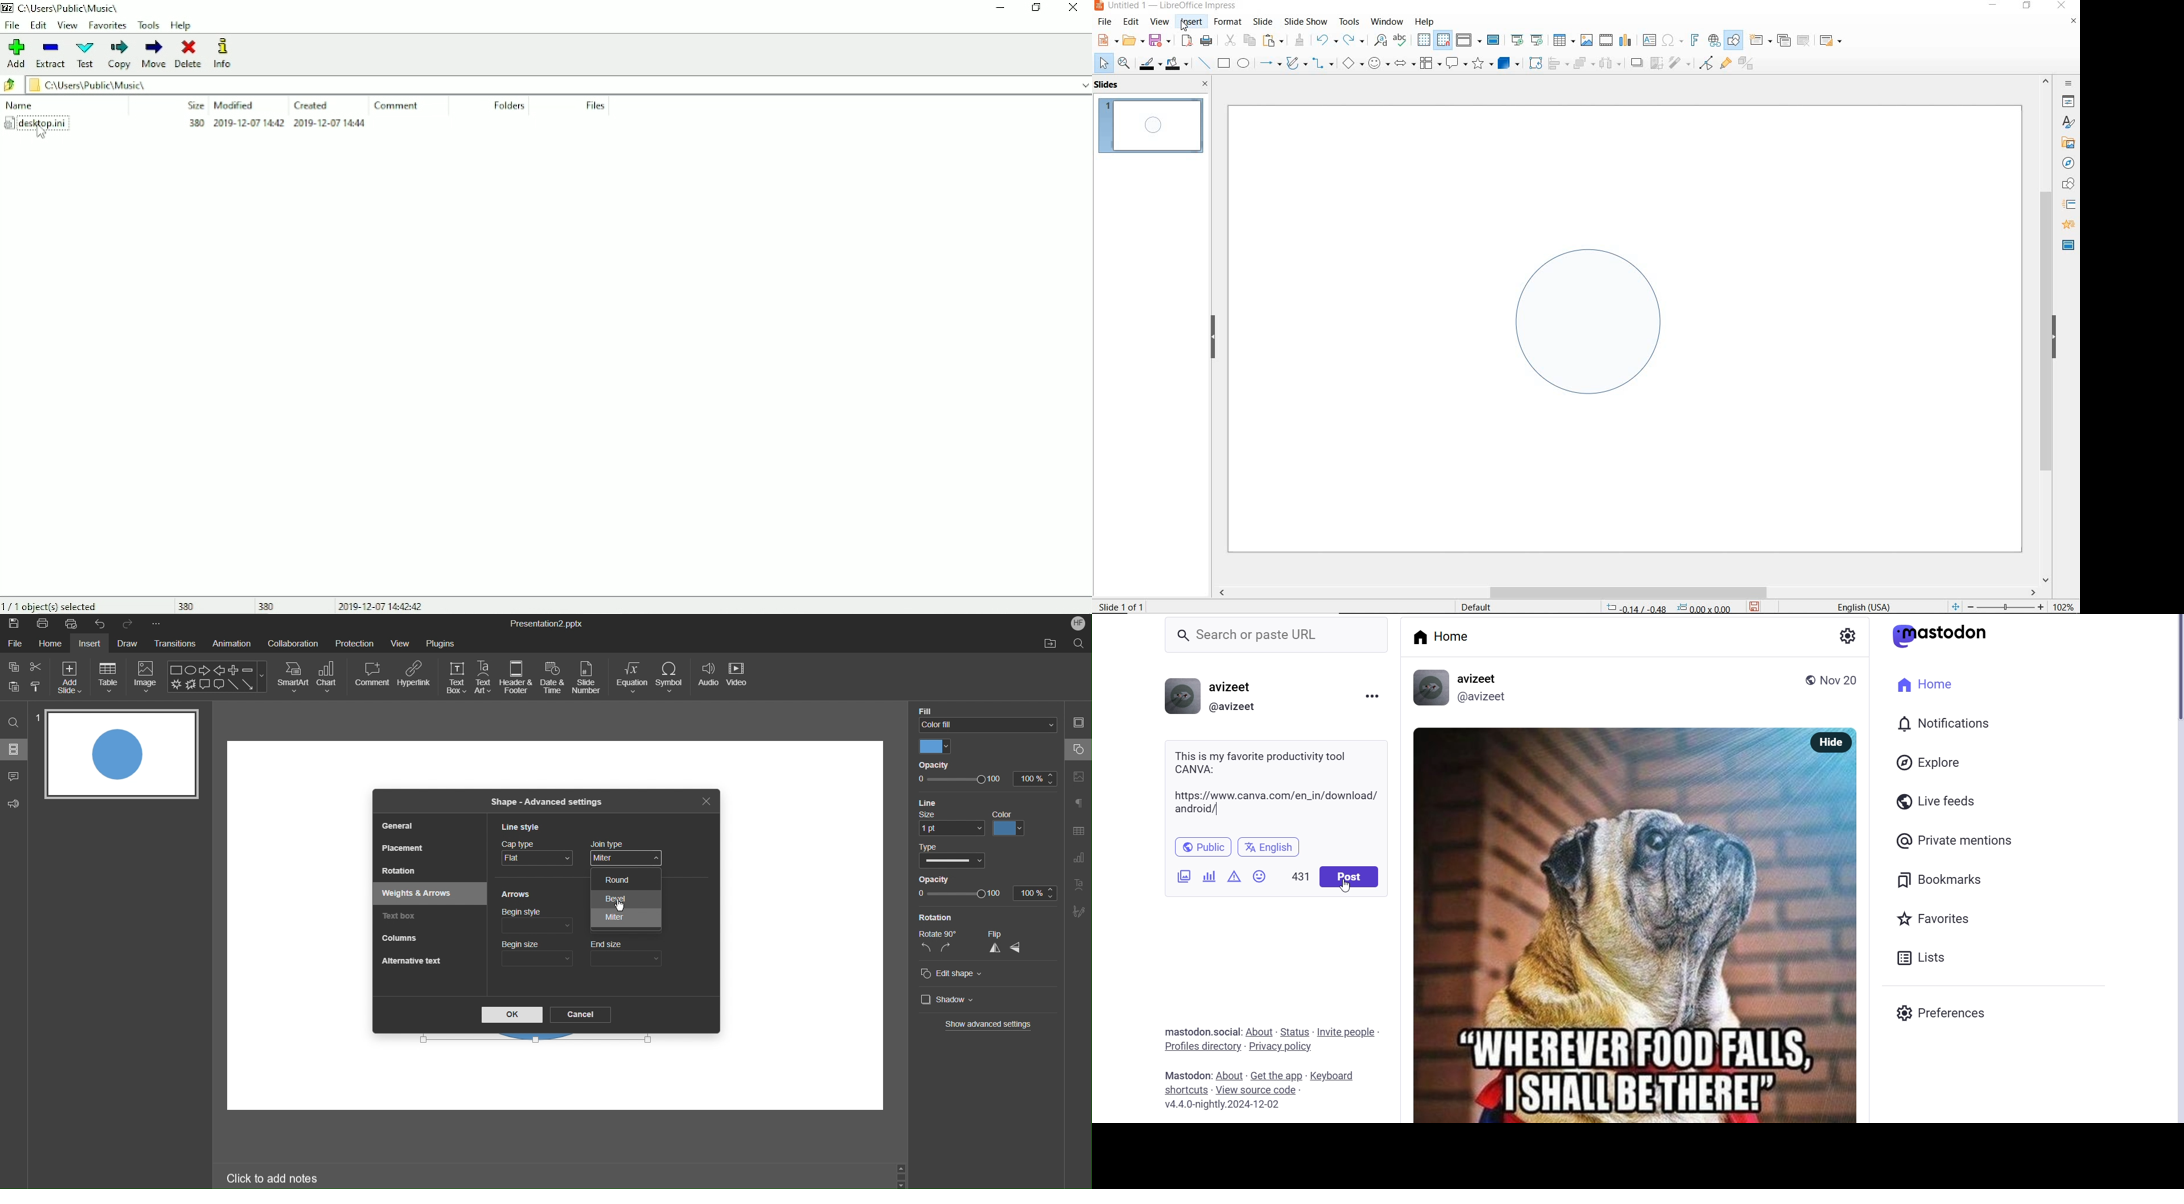  Describe the element at coordinates (628, 953) in the screenshot. I see `End size` at that location.